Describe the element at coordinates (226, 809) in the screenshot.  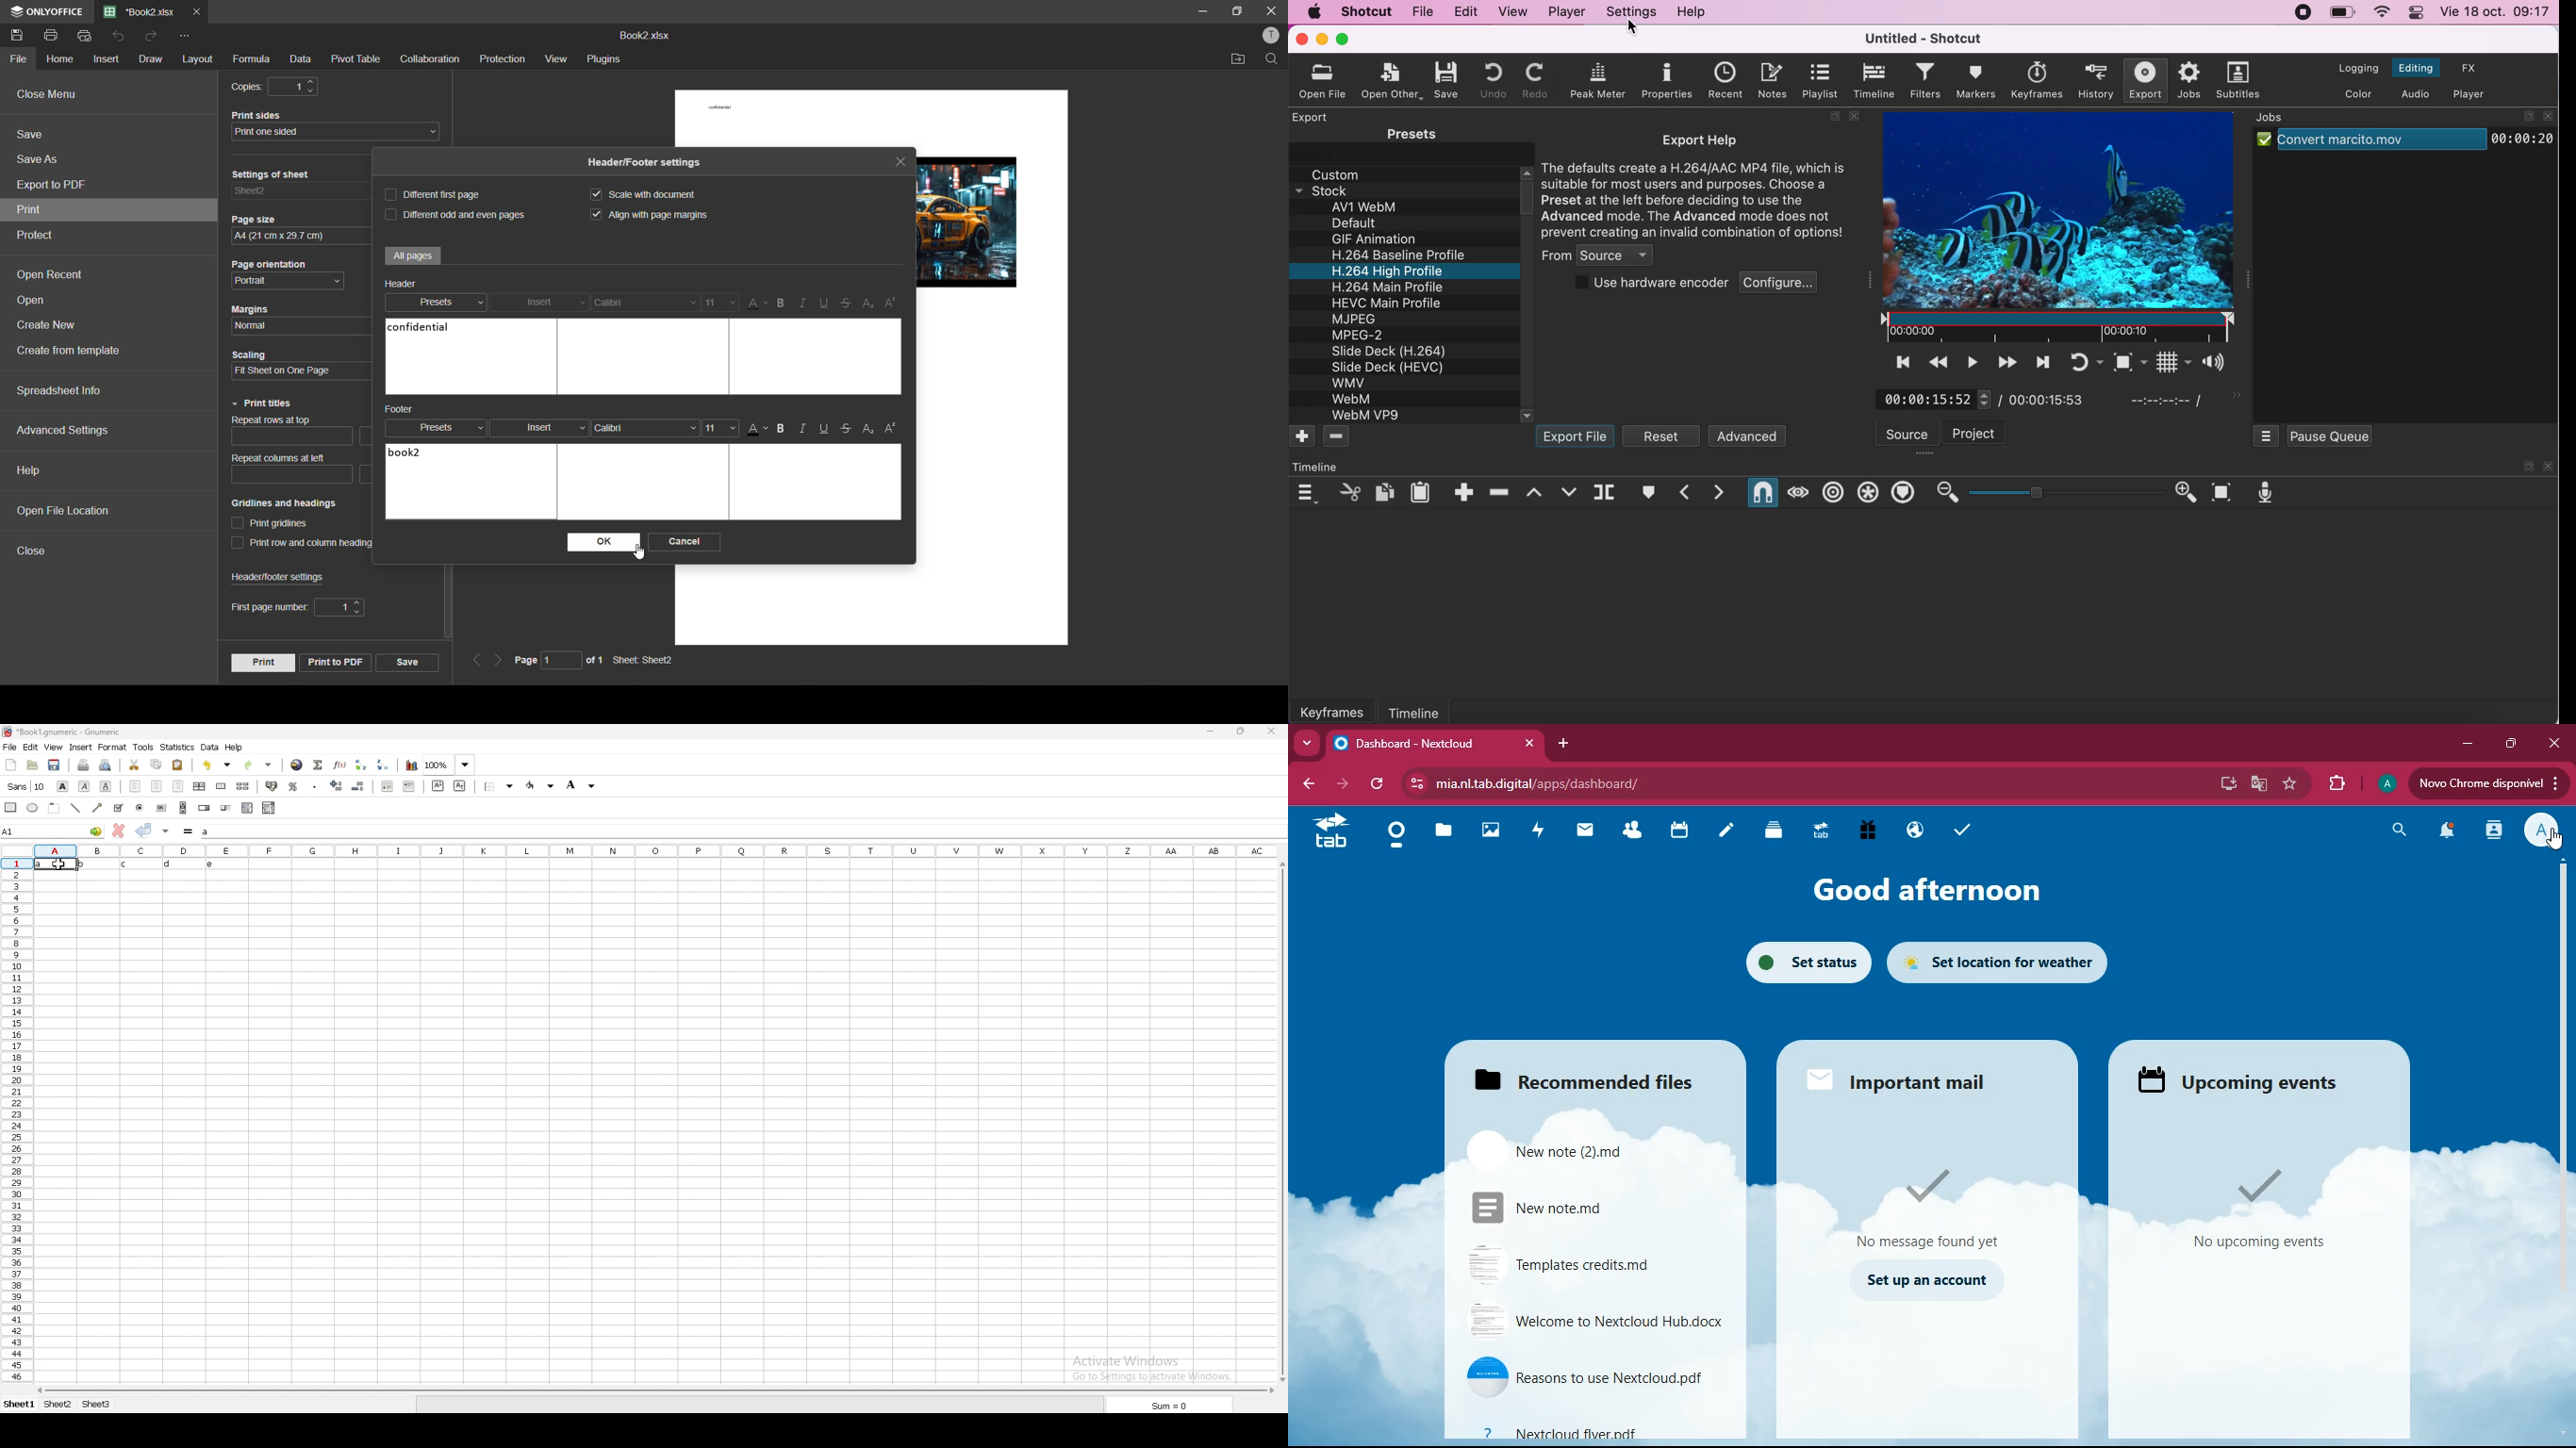
I see `slider` at that location.